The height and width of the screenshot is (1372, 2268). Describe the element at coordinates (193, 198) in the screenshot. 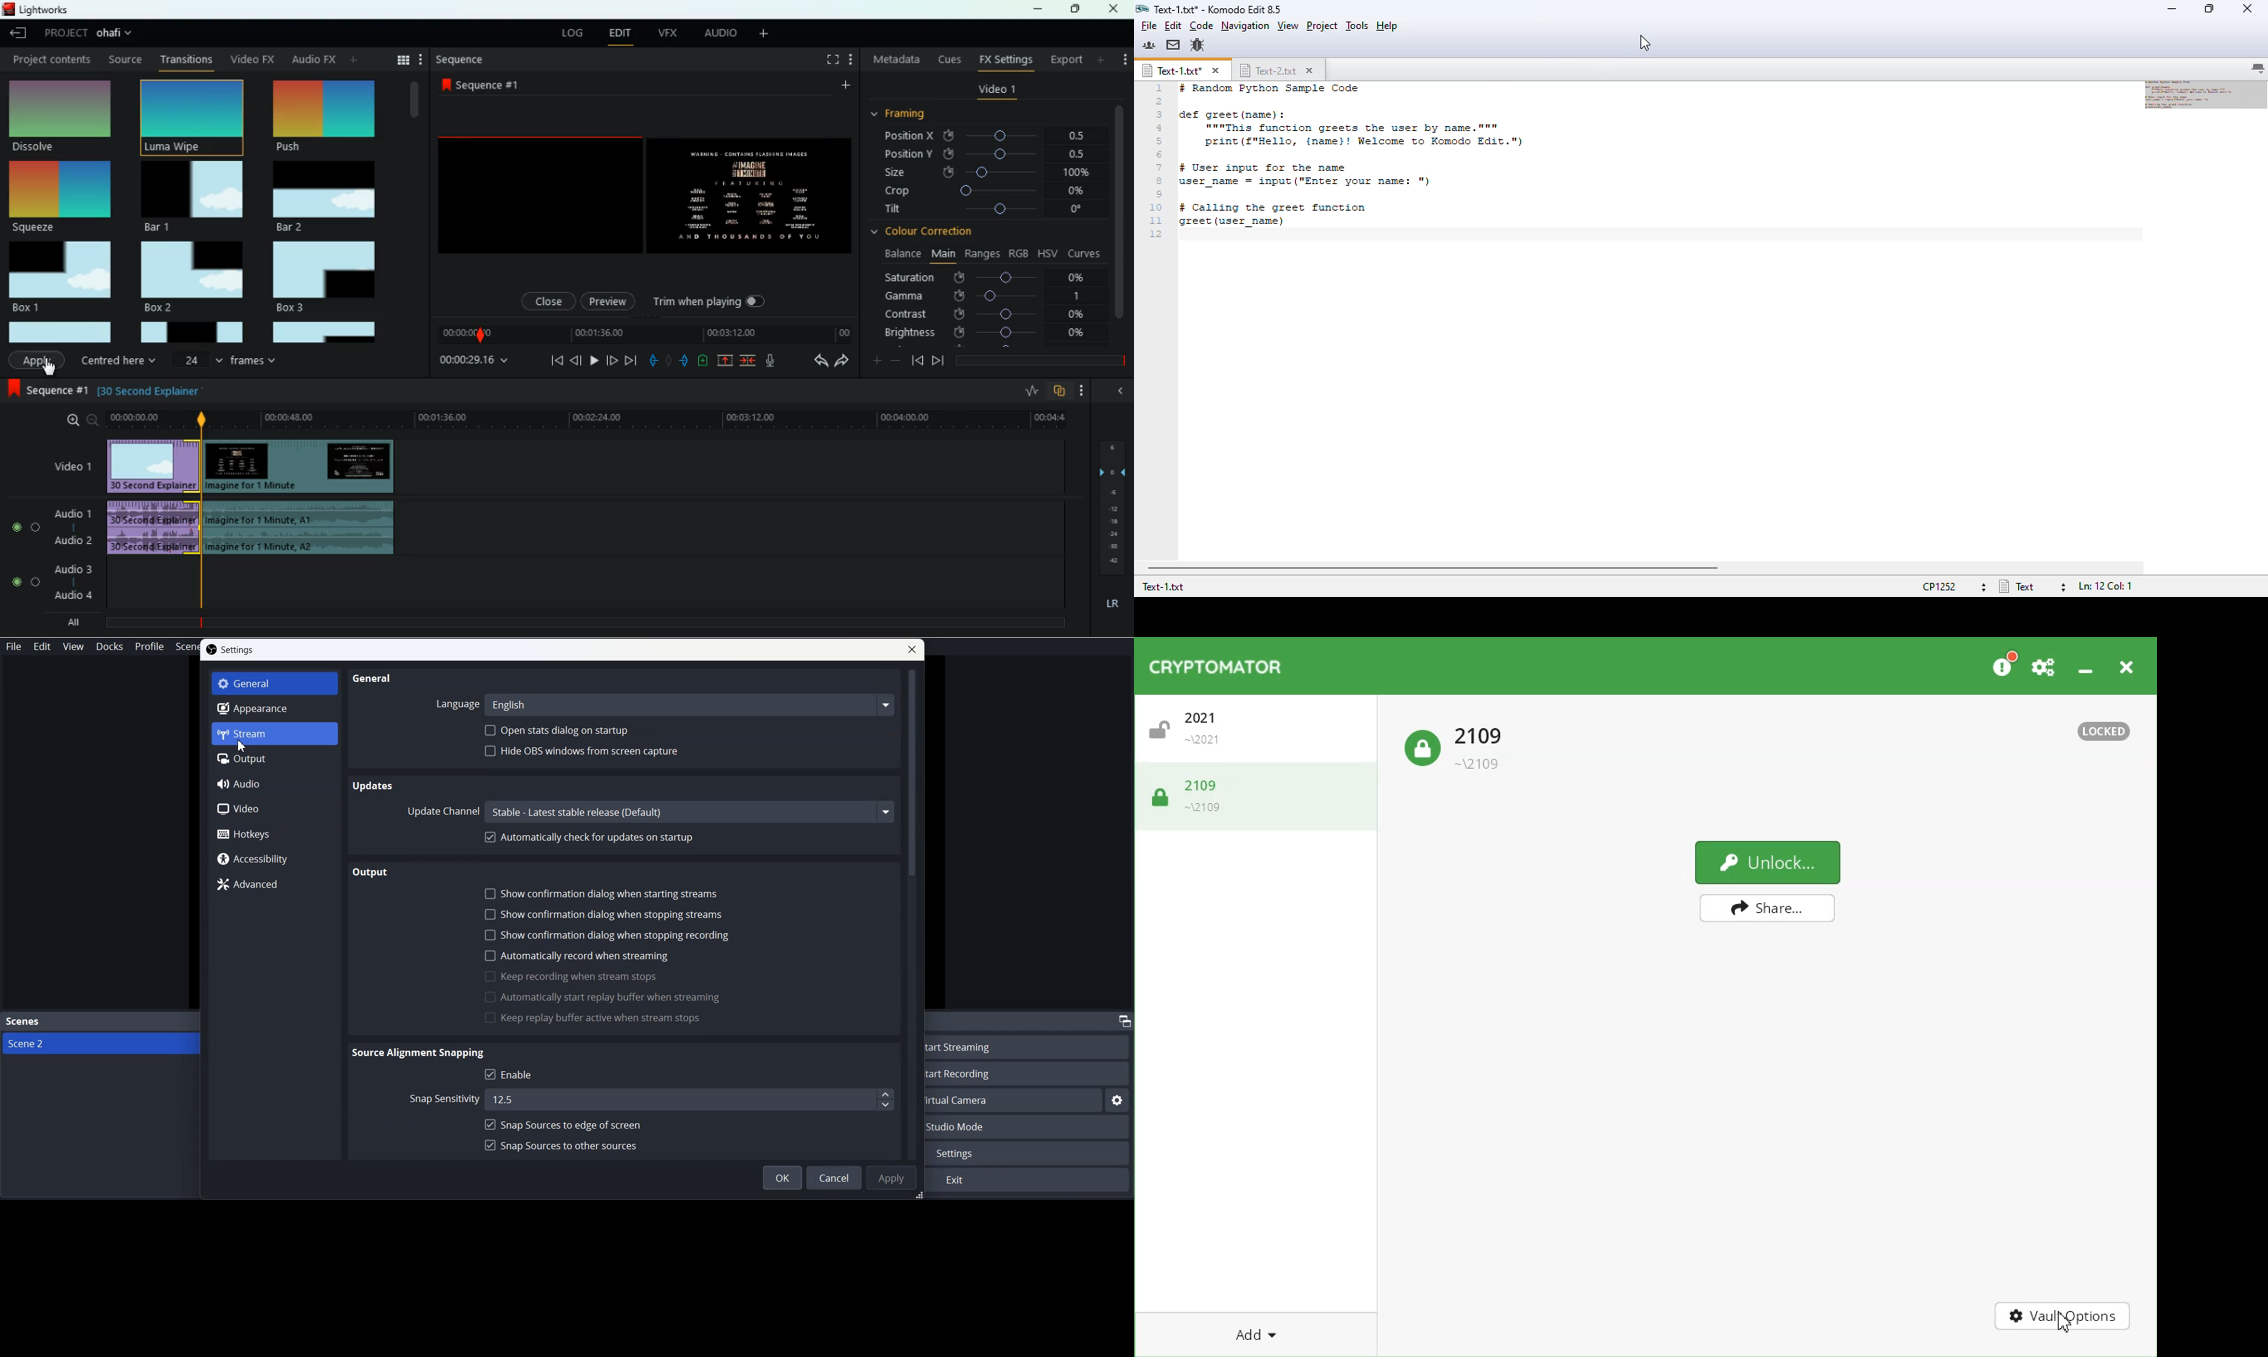

I see `bar 1` at that location.